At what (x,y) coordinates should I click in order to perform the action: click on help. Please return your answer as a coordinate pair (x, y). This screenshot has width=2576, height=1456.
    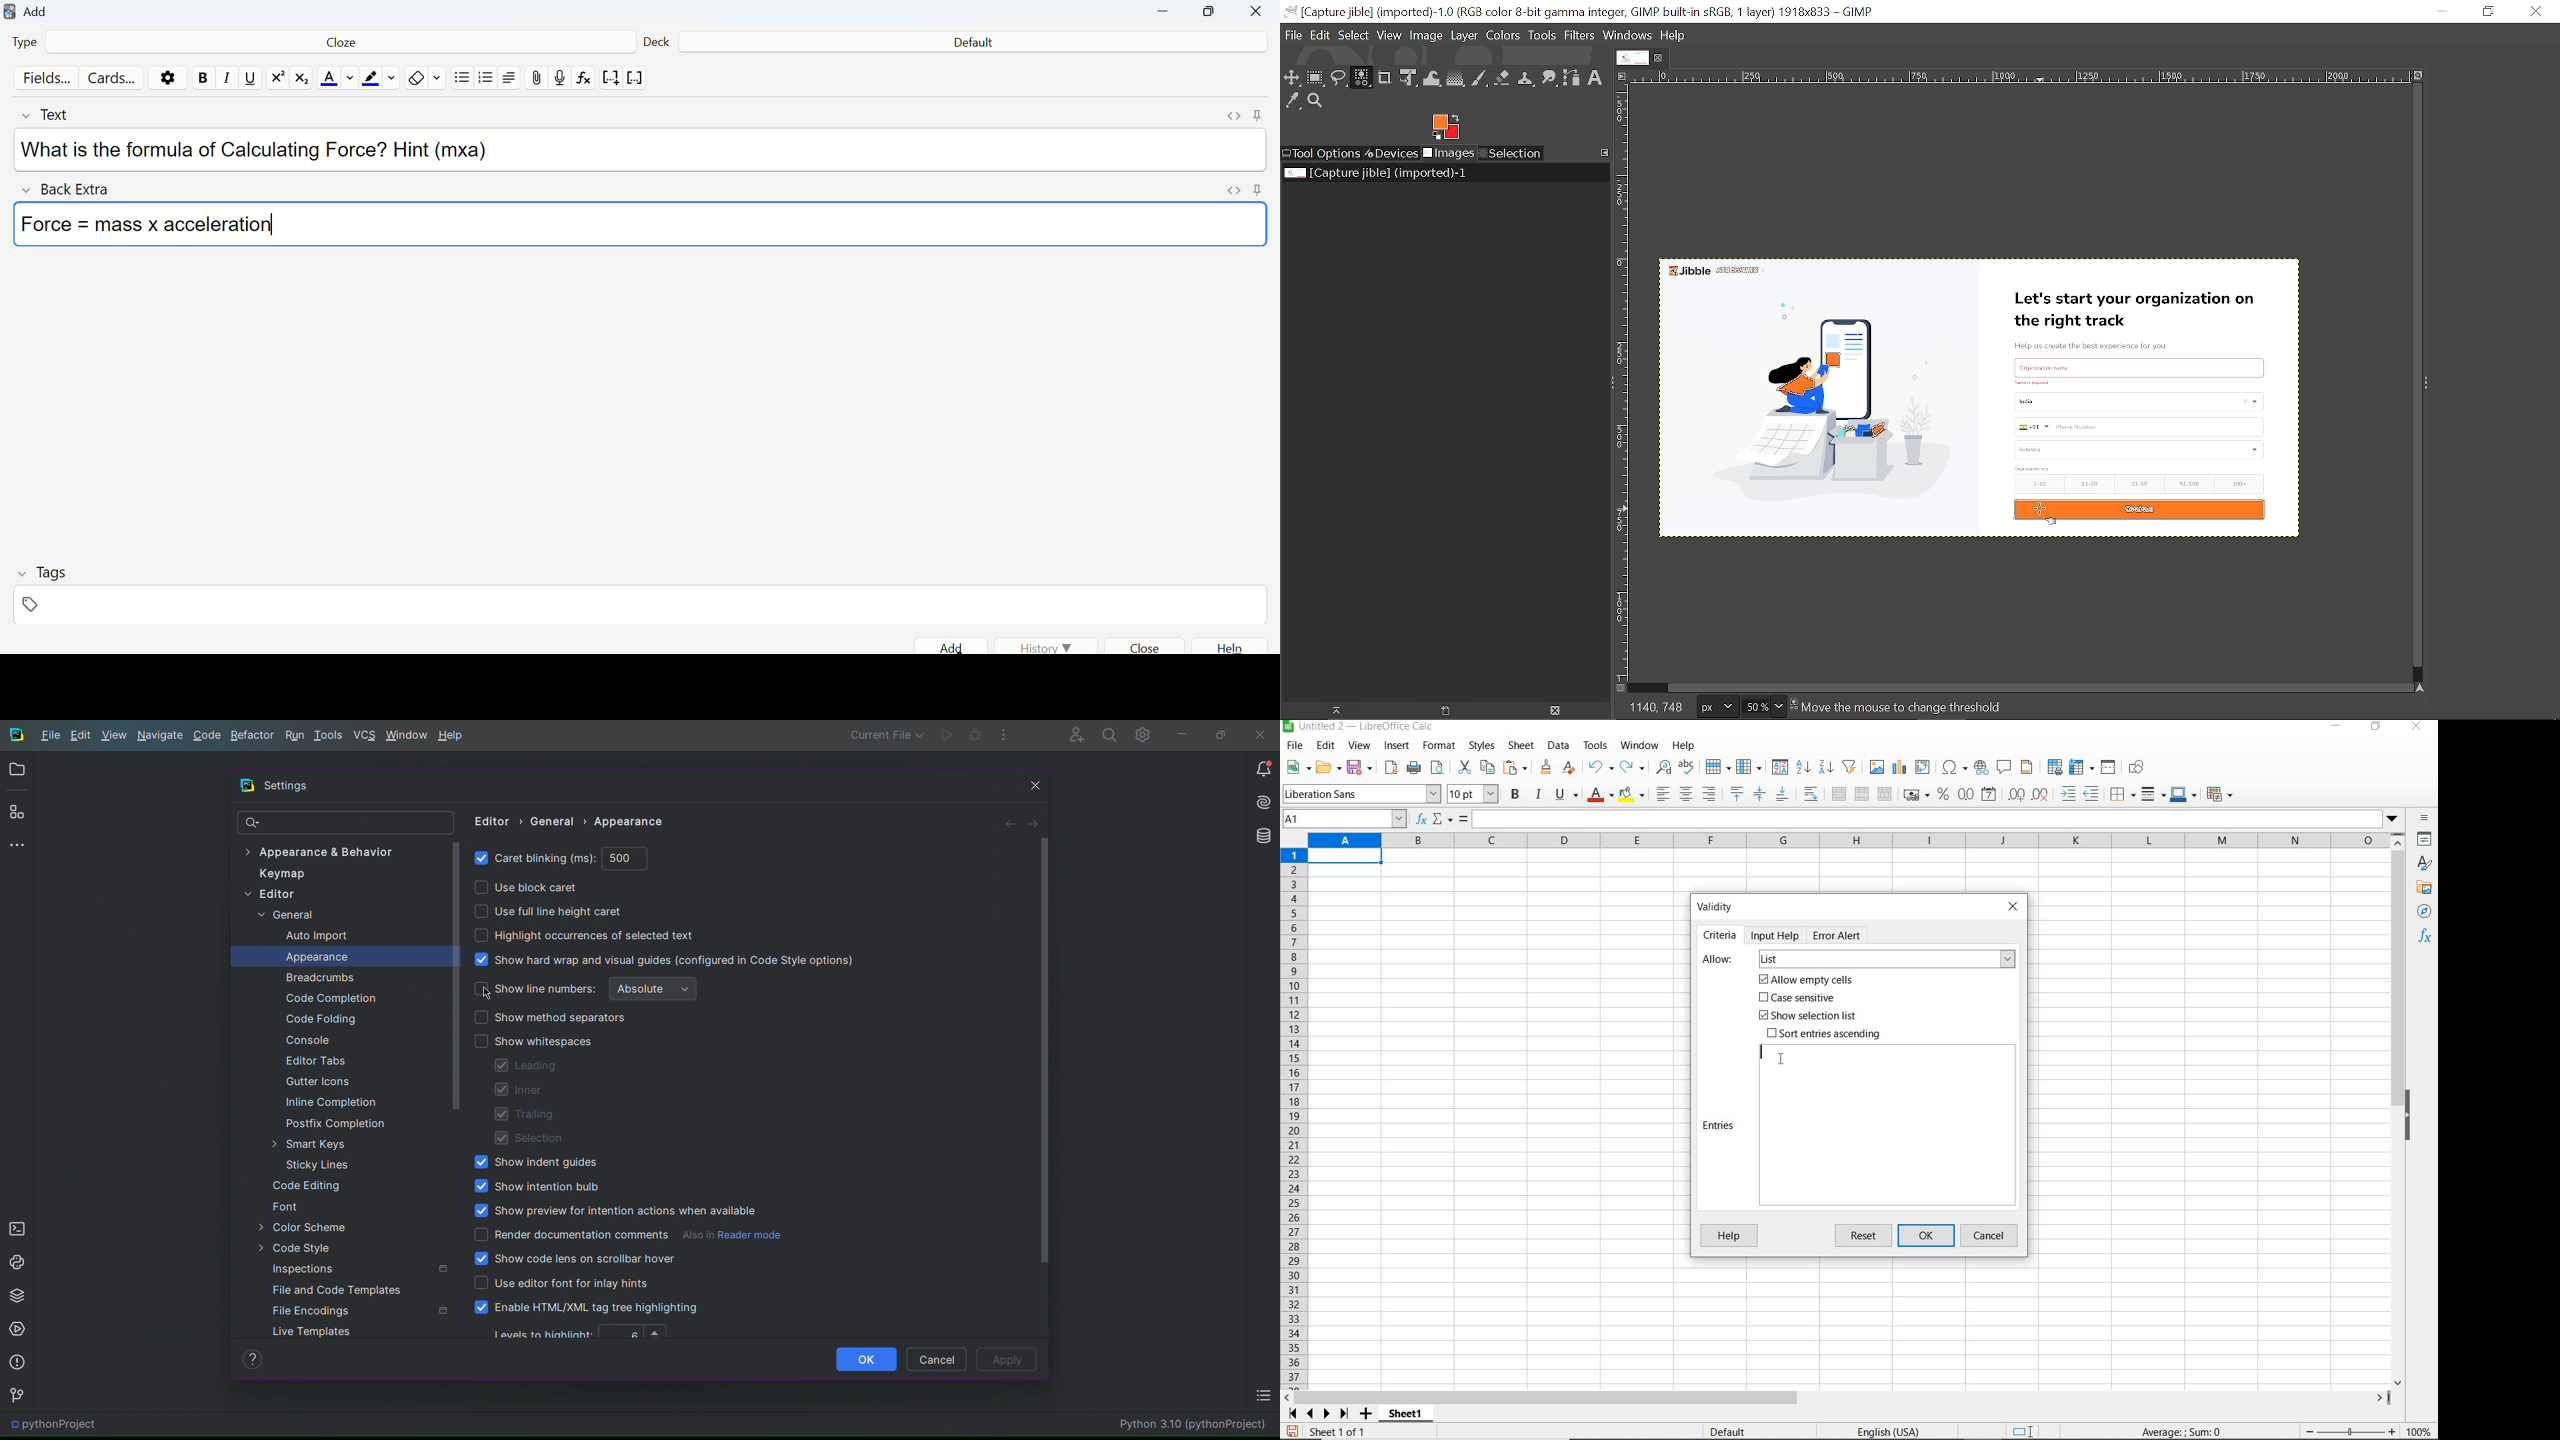
    Looking at the image, I should click on (1683, 746).